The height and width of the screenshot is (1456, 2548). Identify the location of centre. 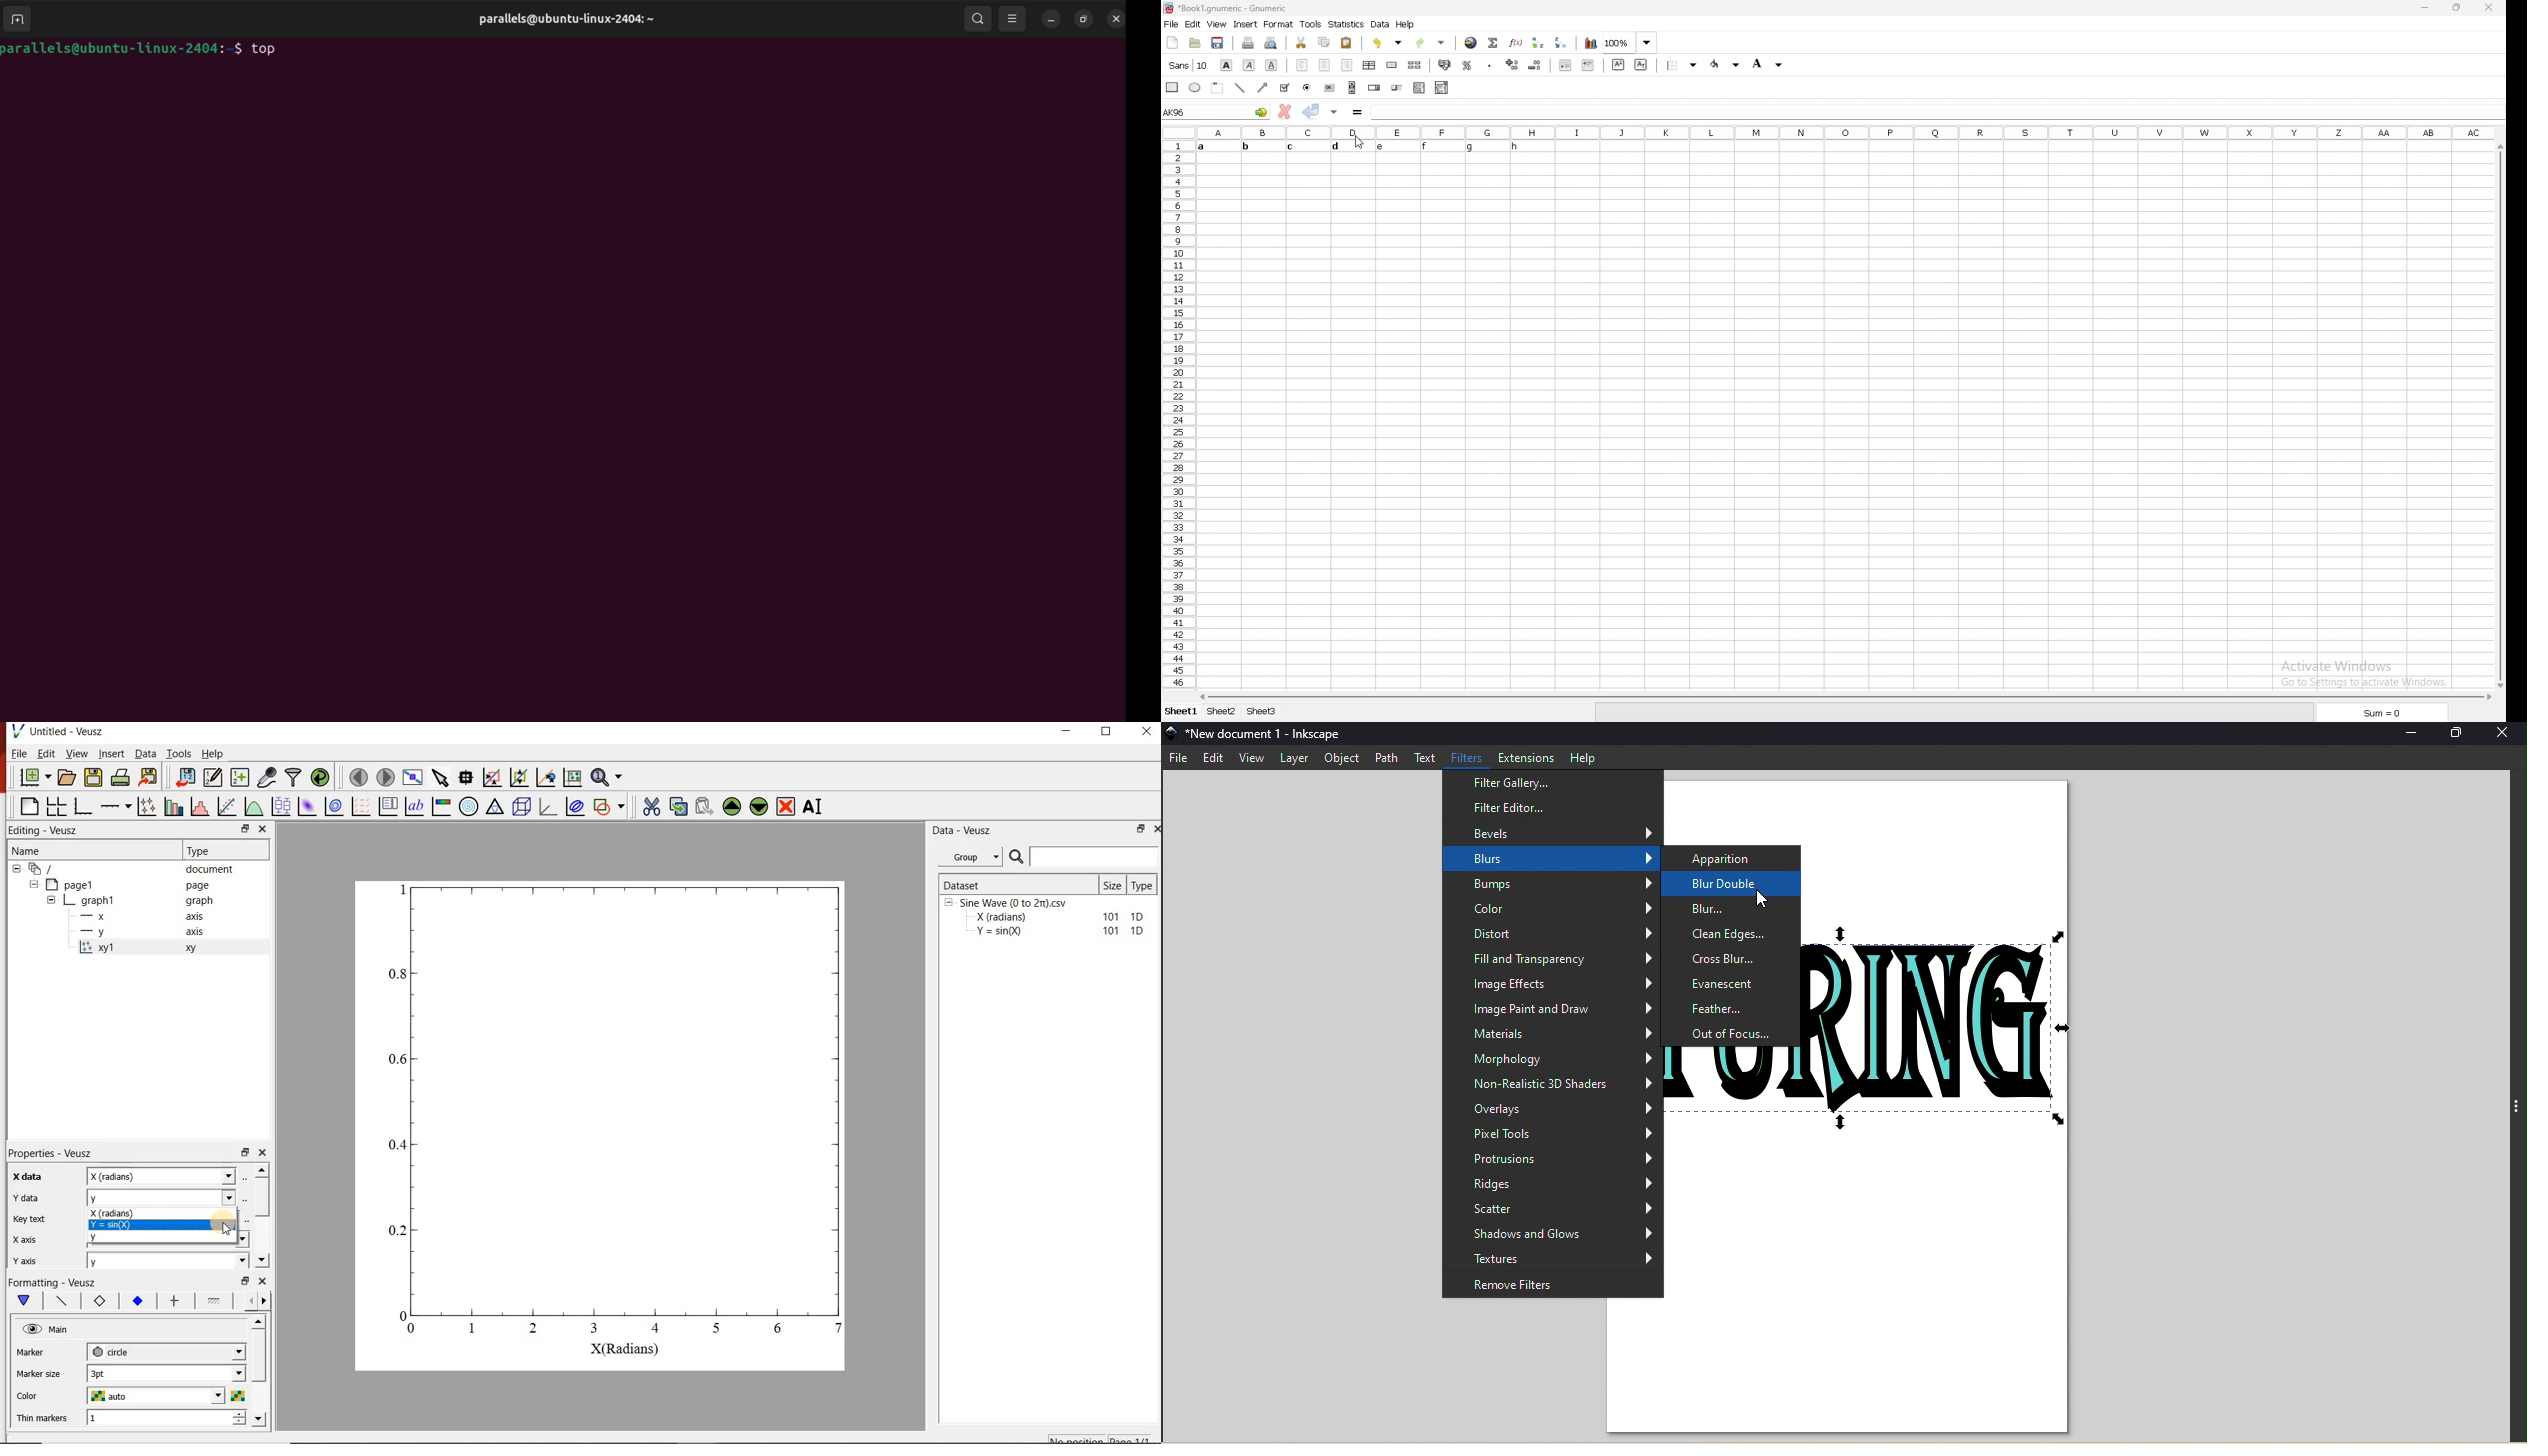
(1325, 64).